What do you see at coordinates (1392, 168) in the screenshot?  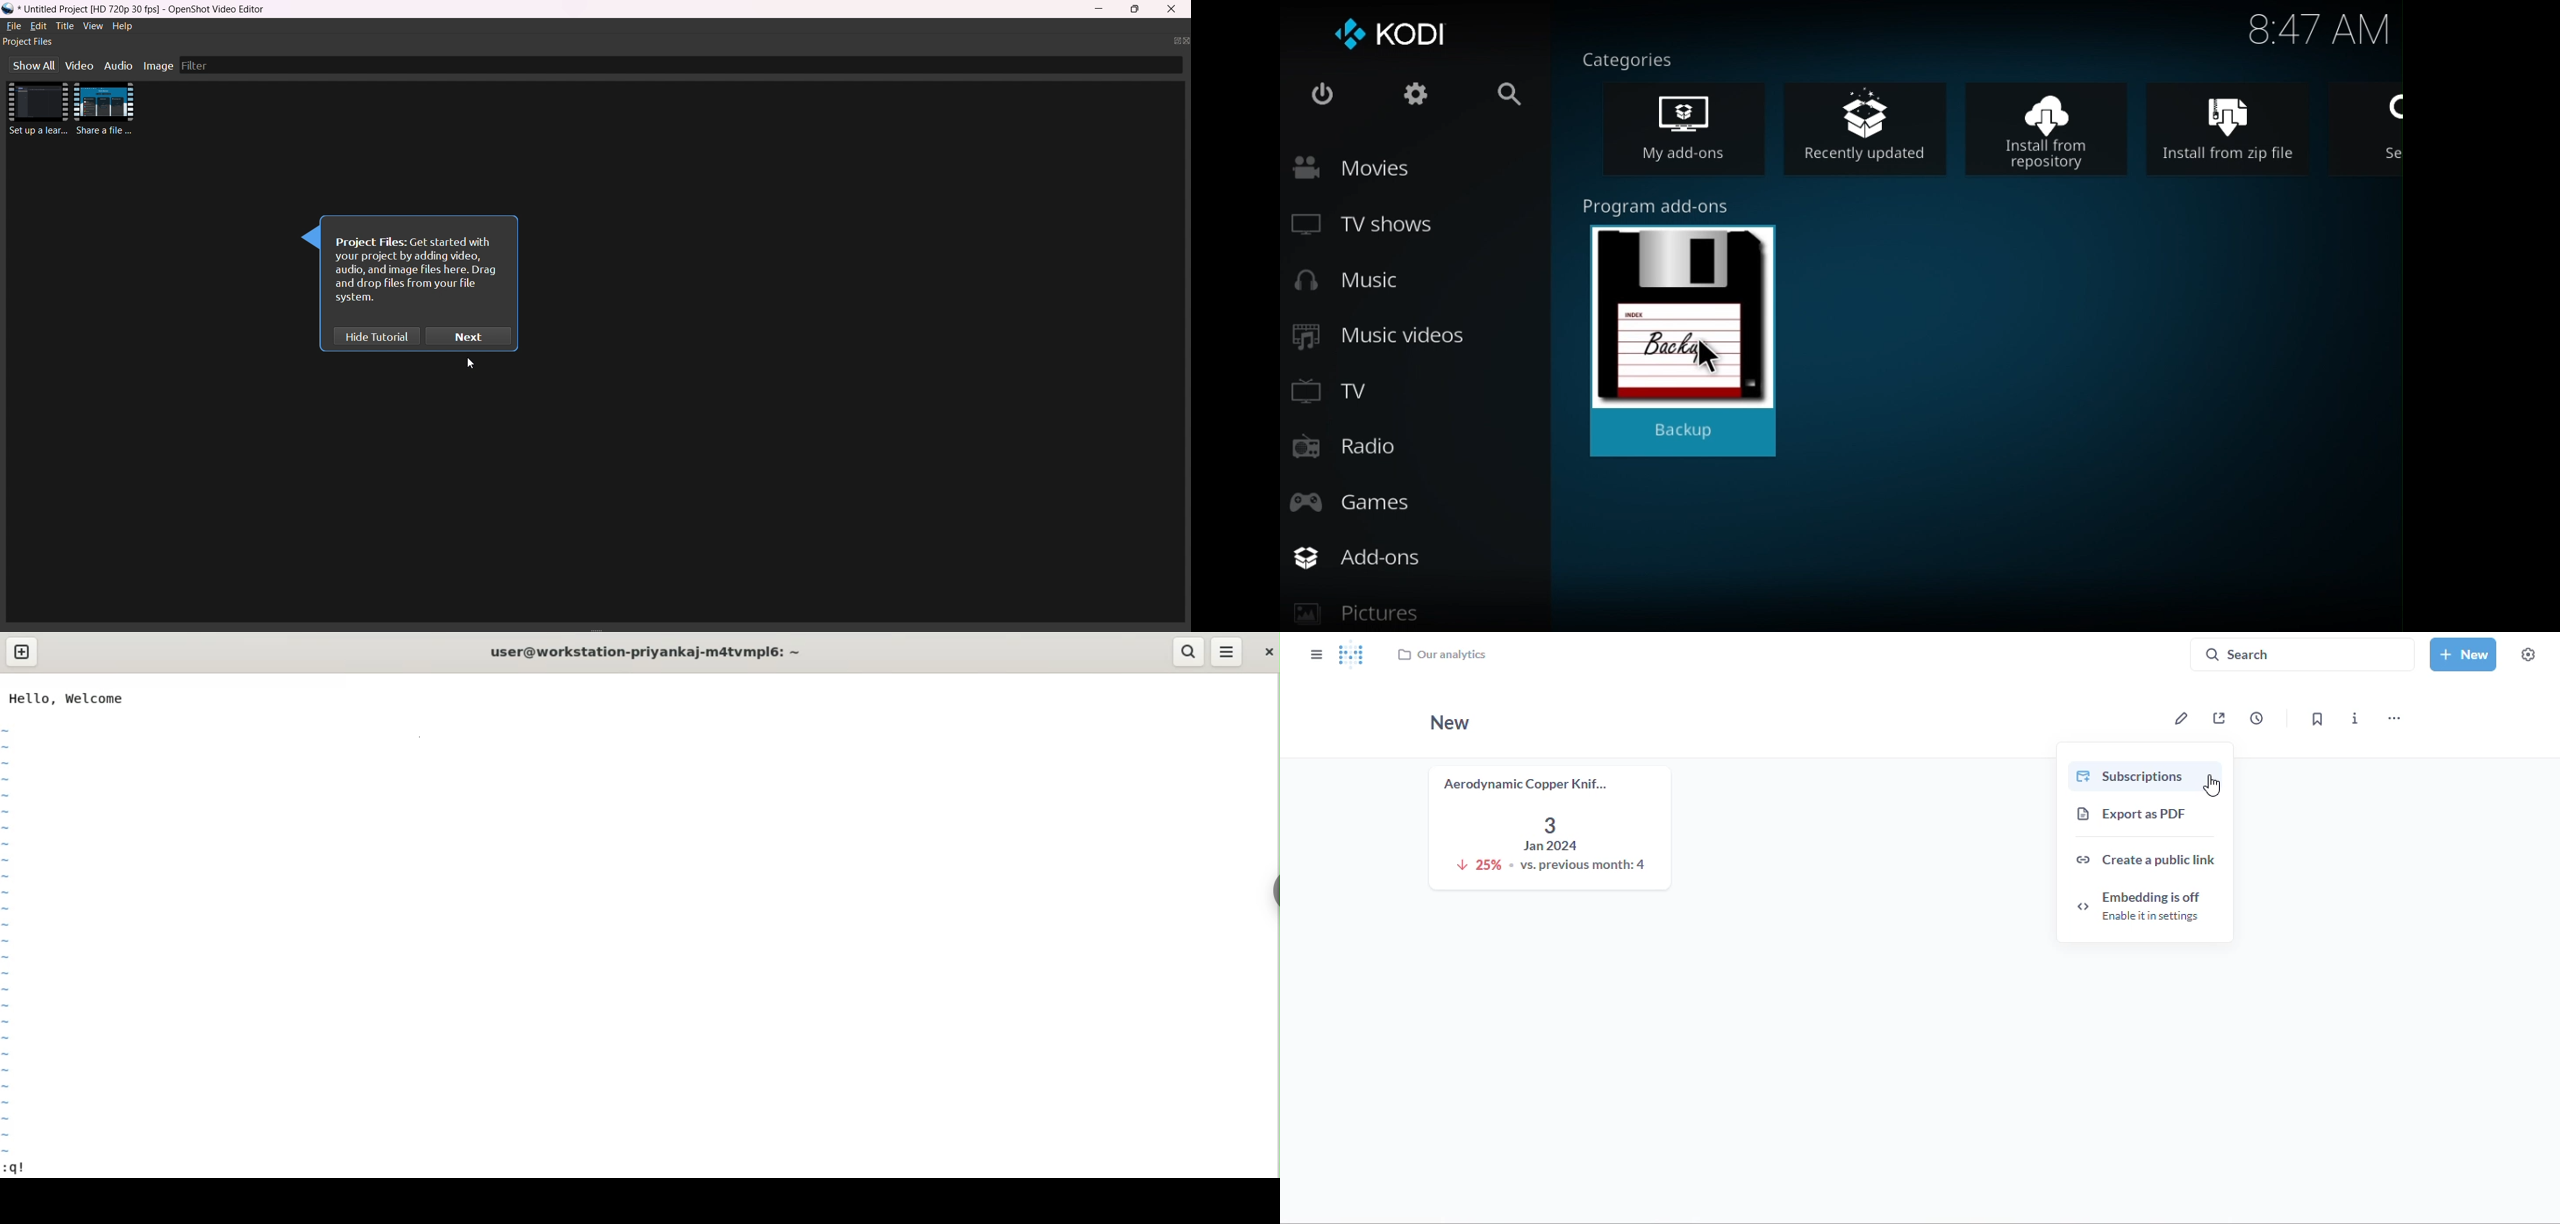 I see `Movies` at bounding box center [1392, 168].